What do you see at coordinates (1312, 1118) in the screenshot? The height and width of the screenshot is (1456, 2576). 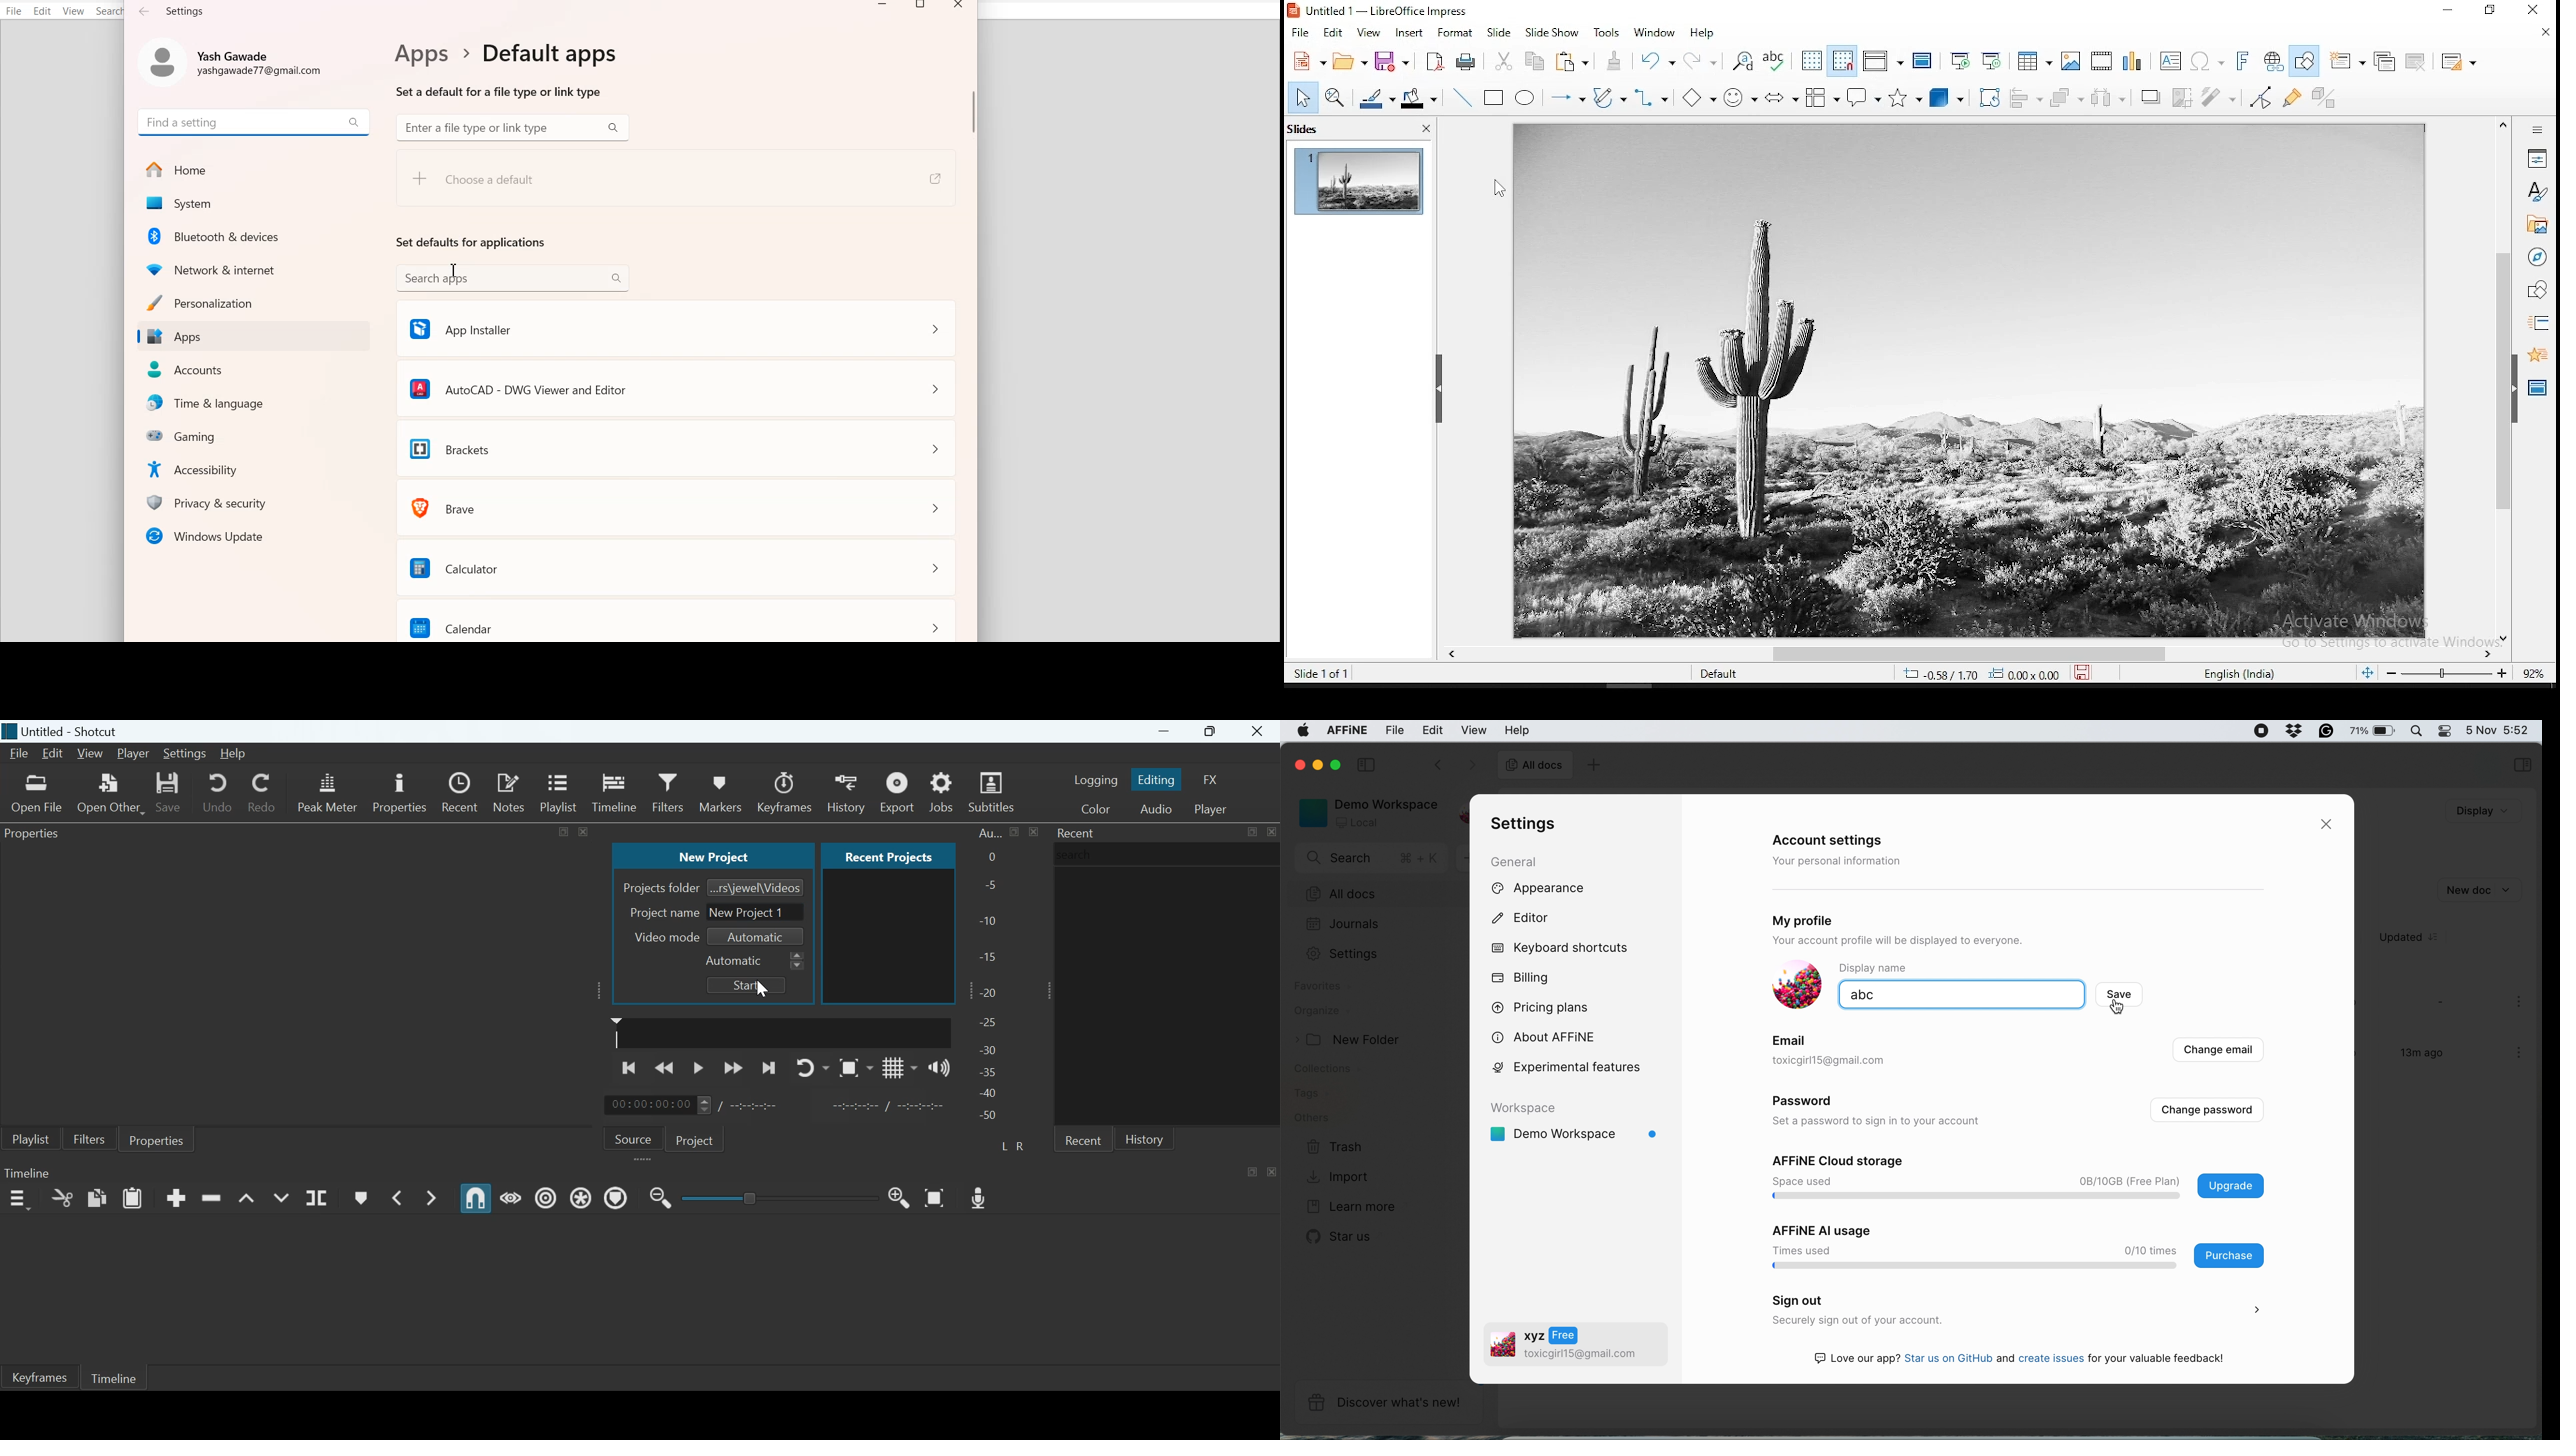 I see `others` at bounding box center [1312, 1118].